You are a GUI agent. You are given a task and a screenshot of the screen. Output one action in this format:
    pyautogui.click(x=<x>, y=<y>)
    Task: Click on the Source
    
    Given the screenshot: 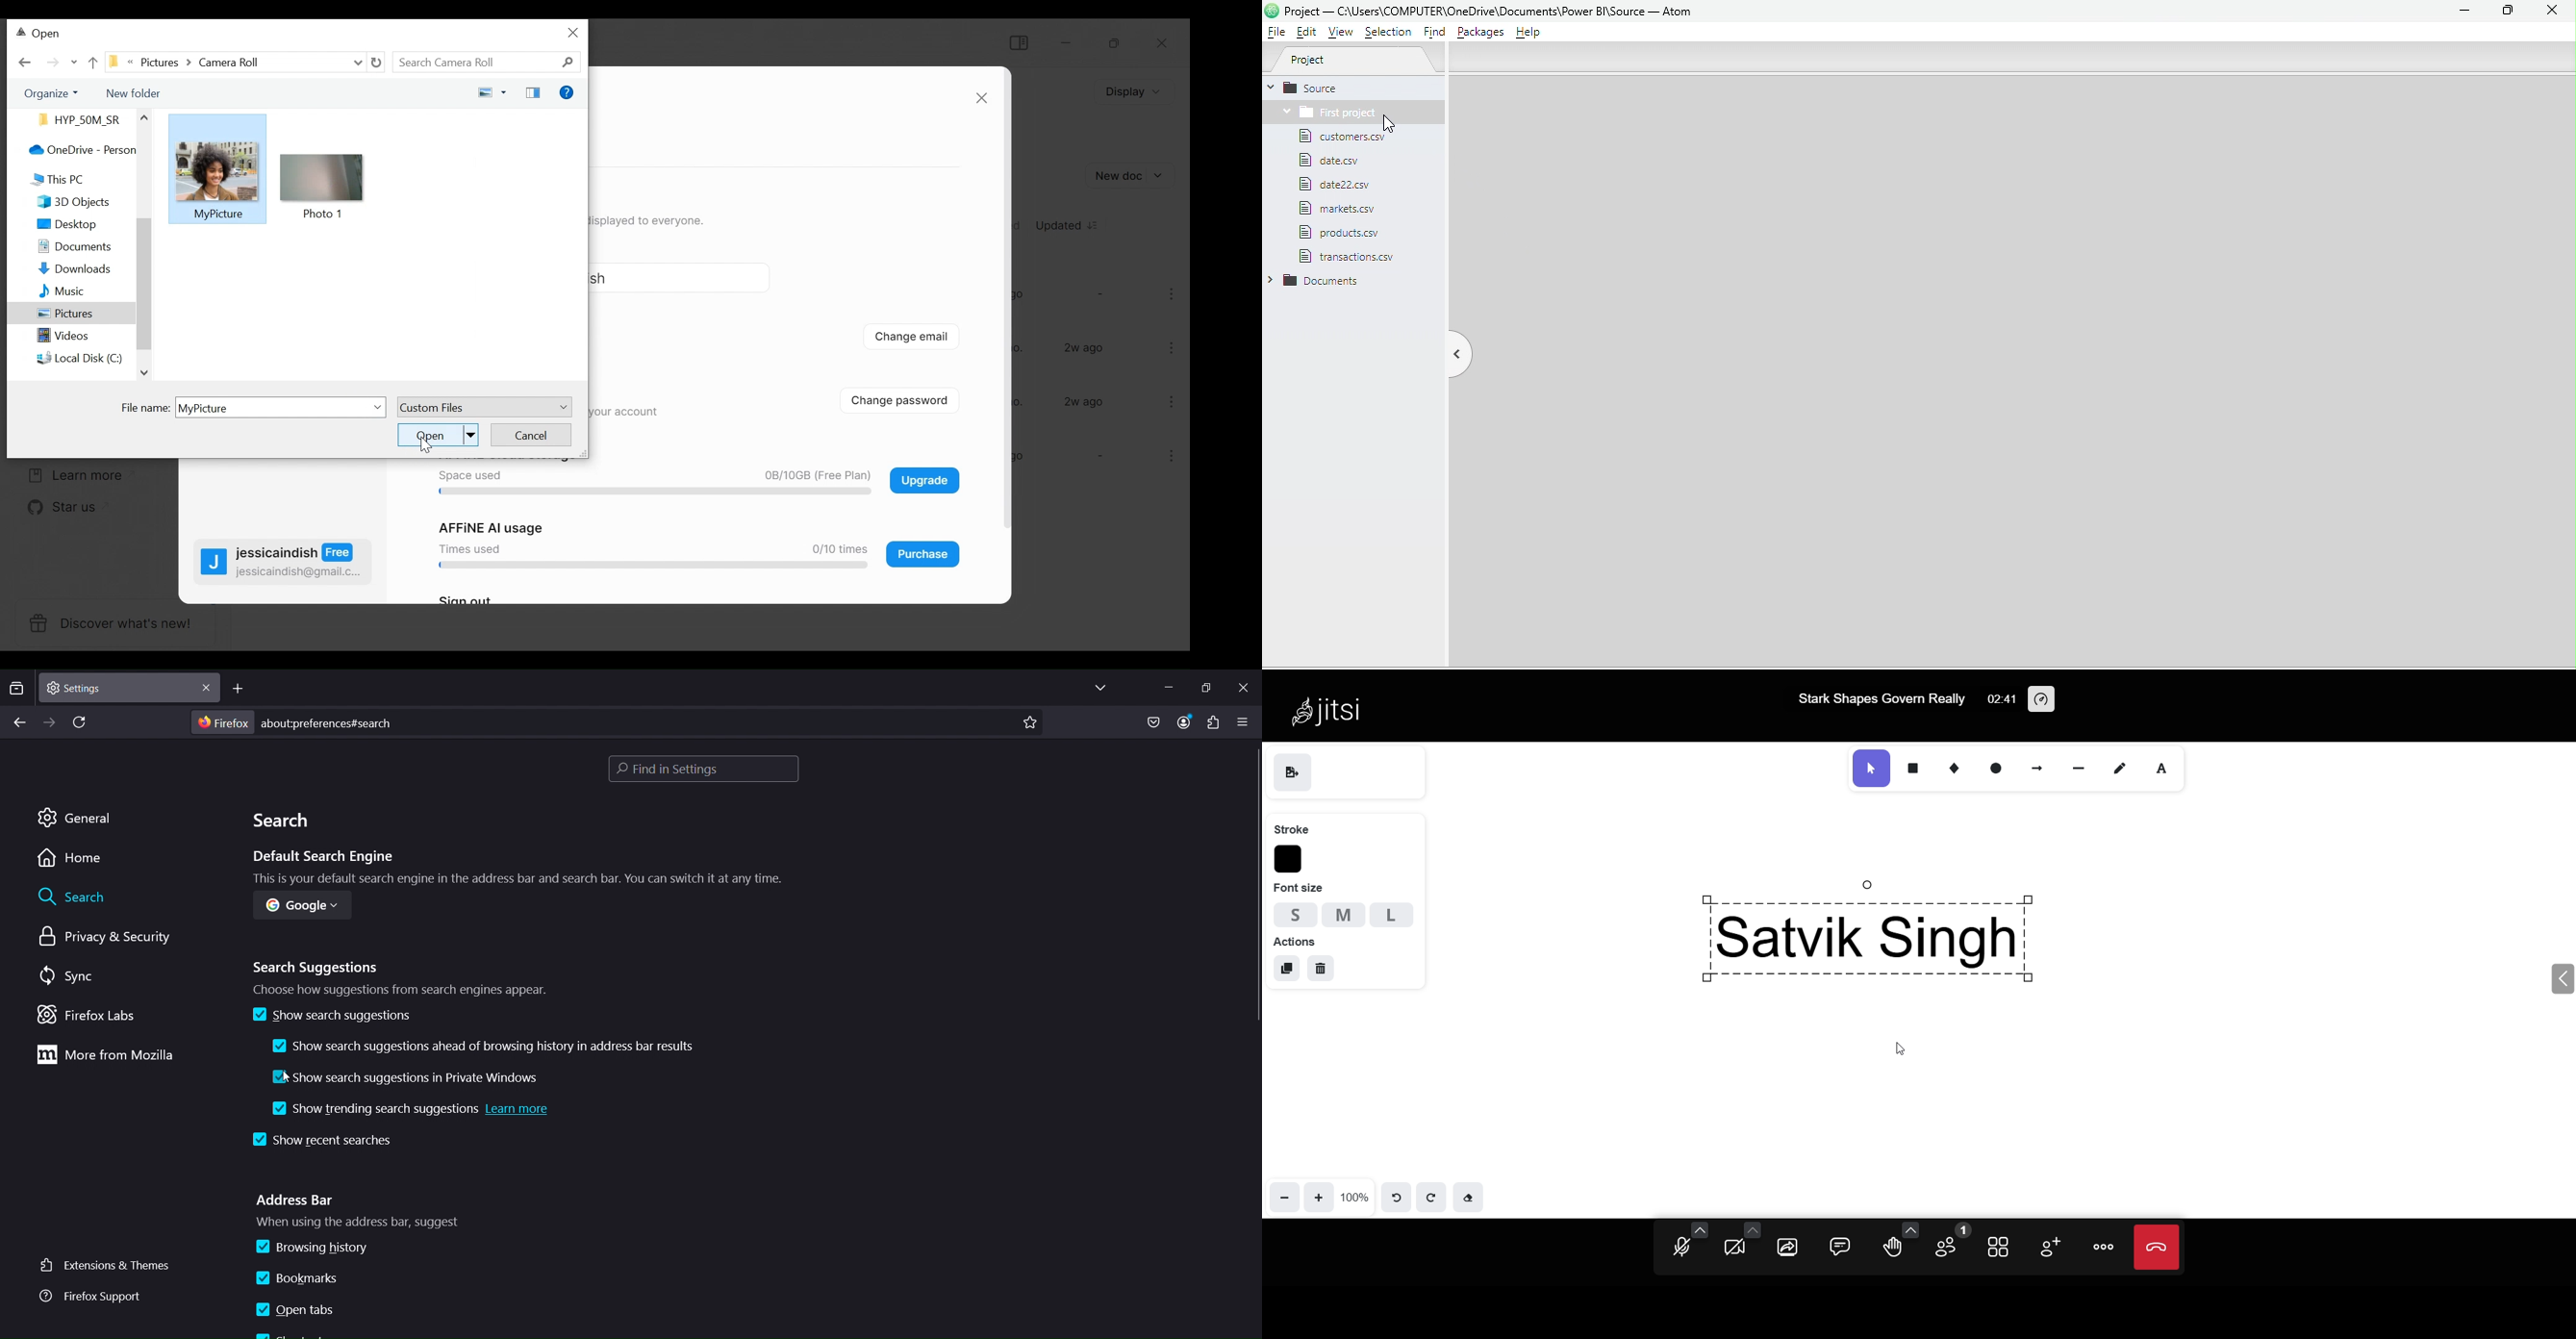 What is the action you would take?
    pyautogui.click(x=1353, y=87)
    